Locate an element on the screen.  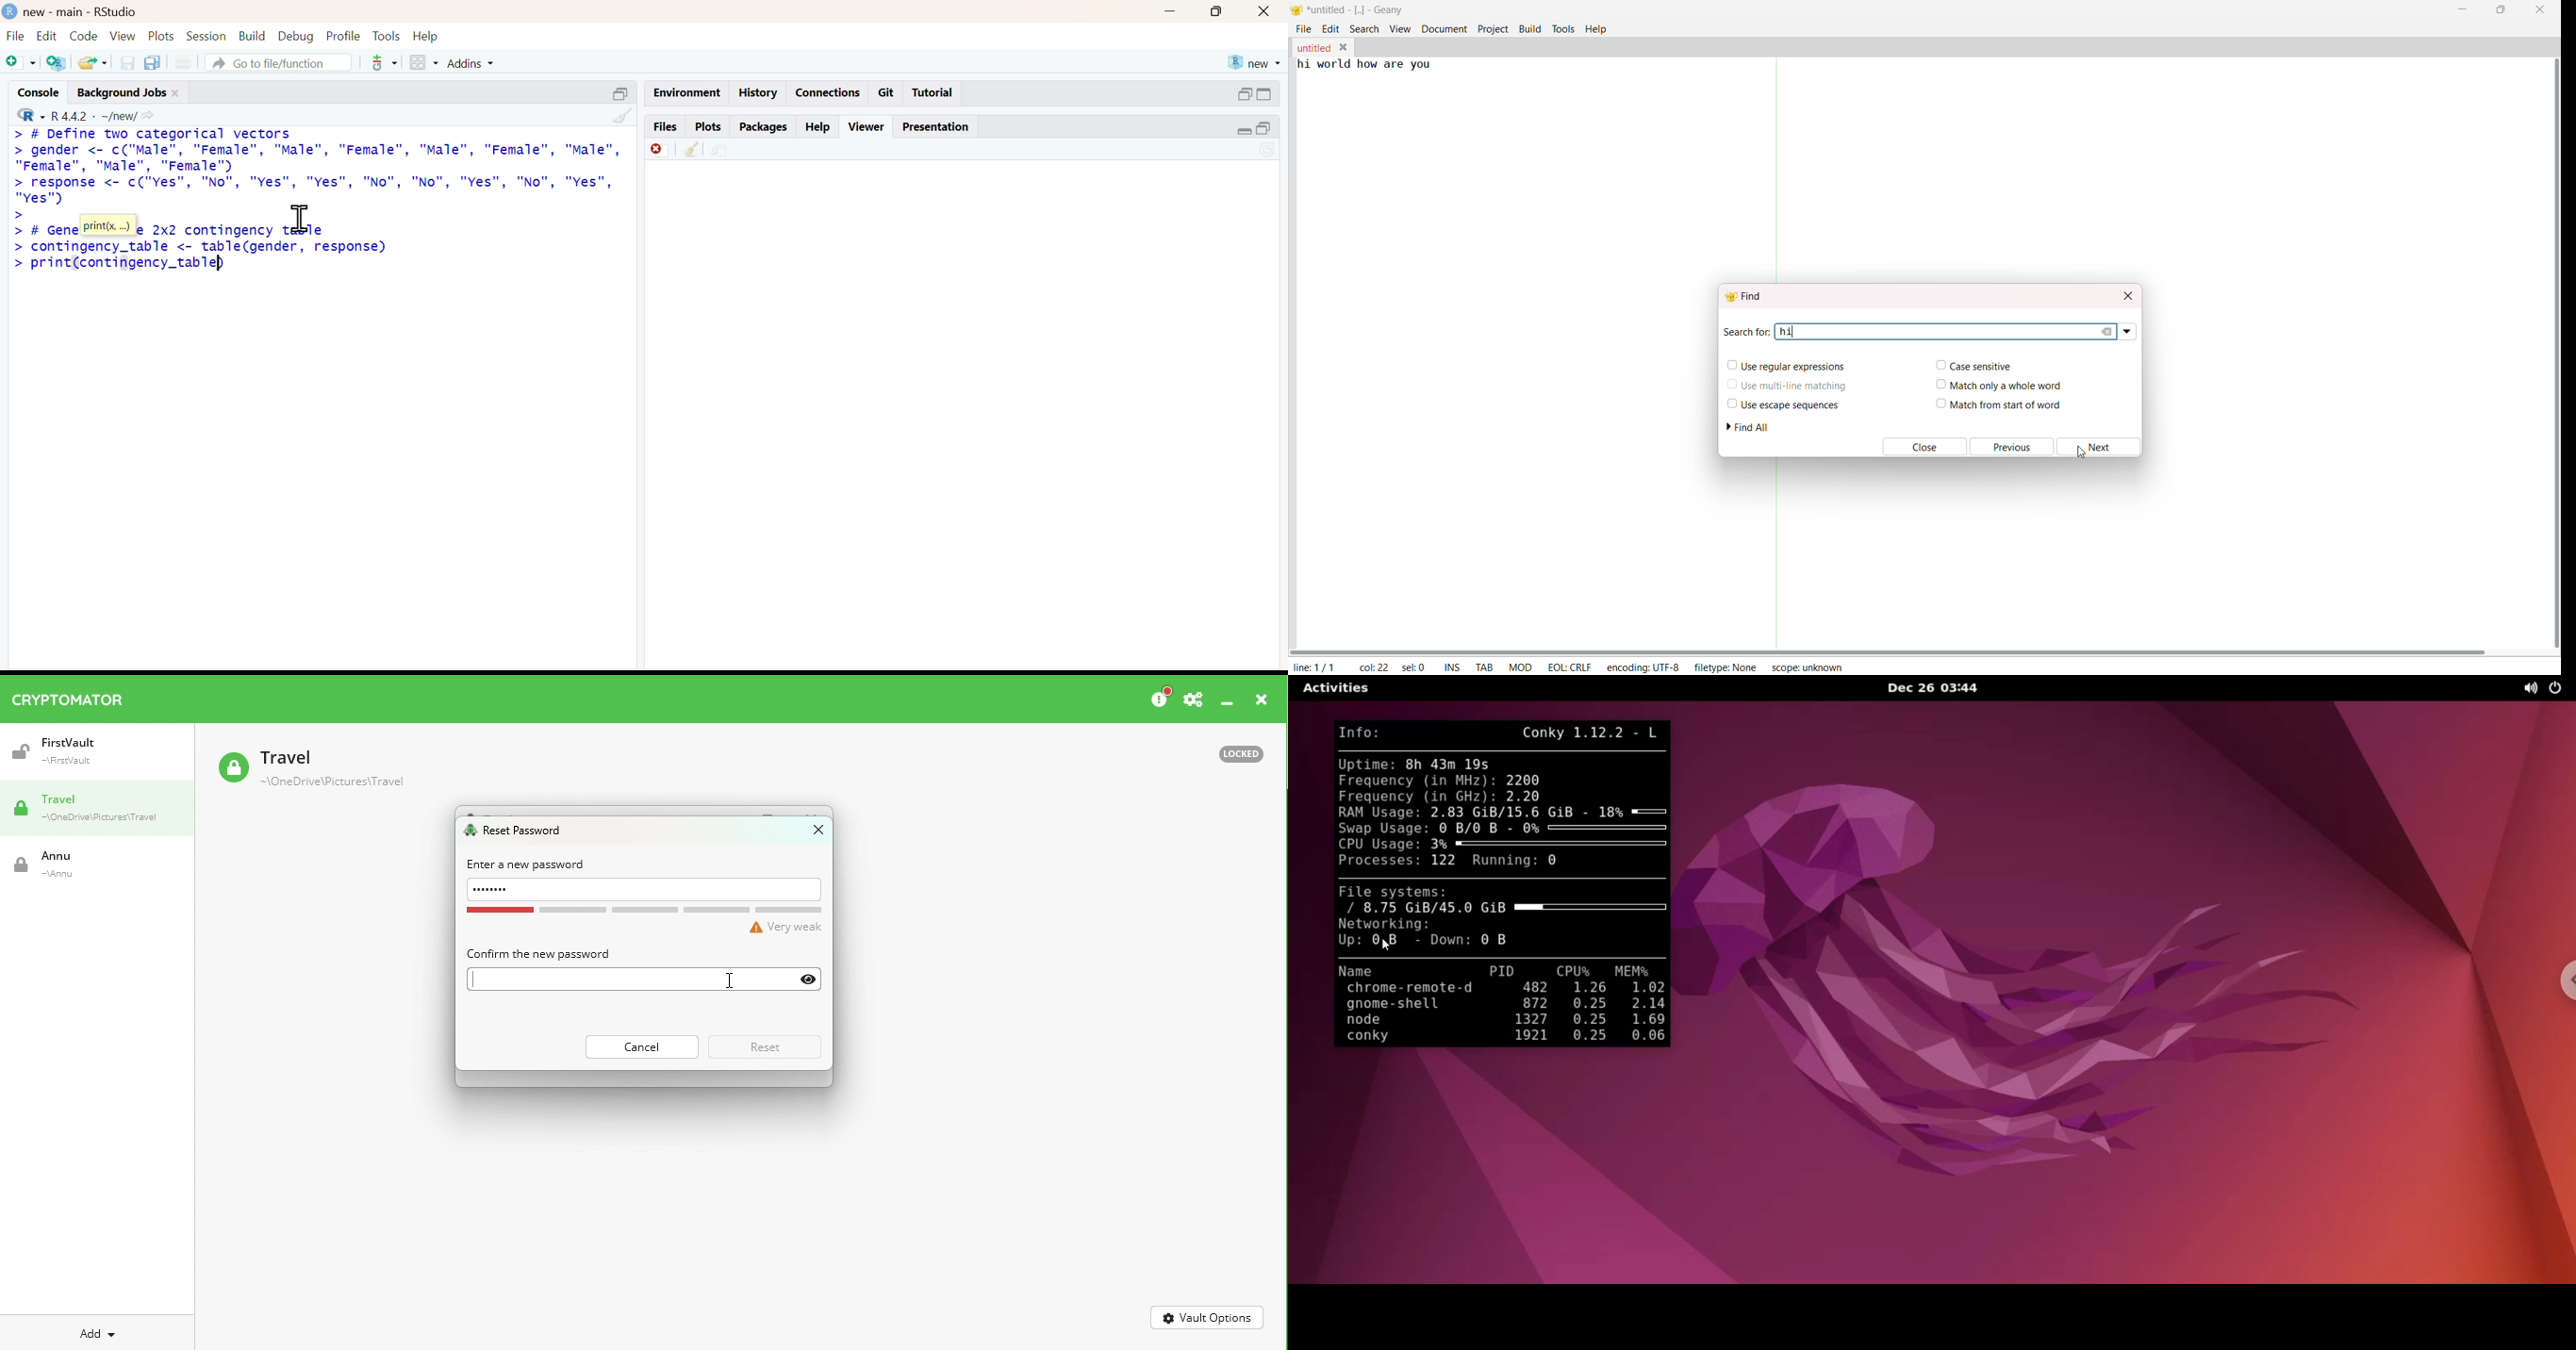
save is located at coordinates (127, 63).